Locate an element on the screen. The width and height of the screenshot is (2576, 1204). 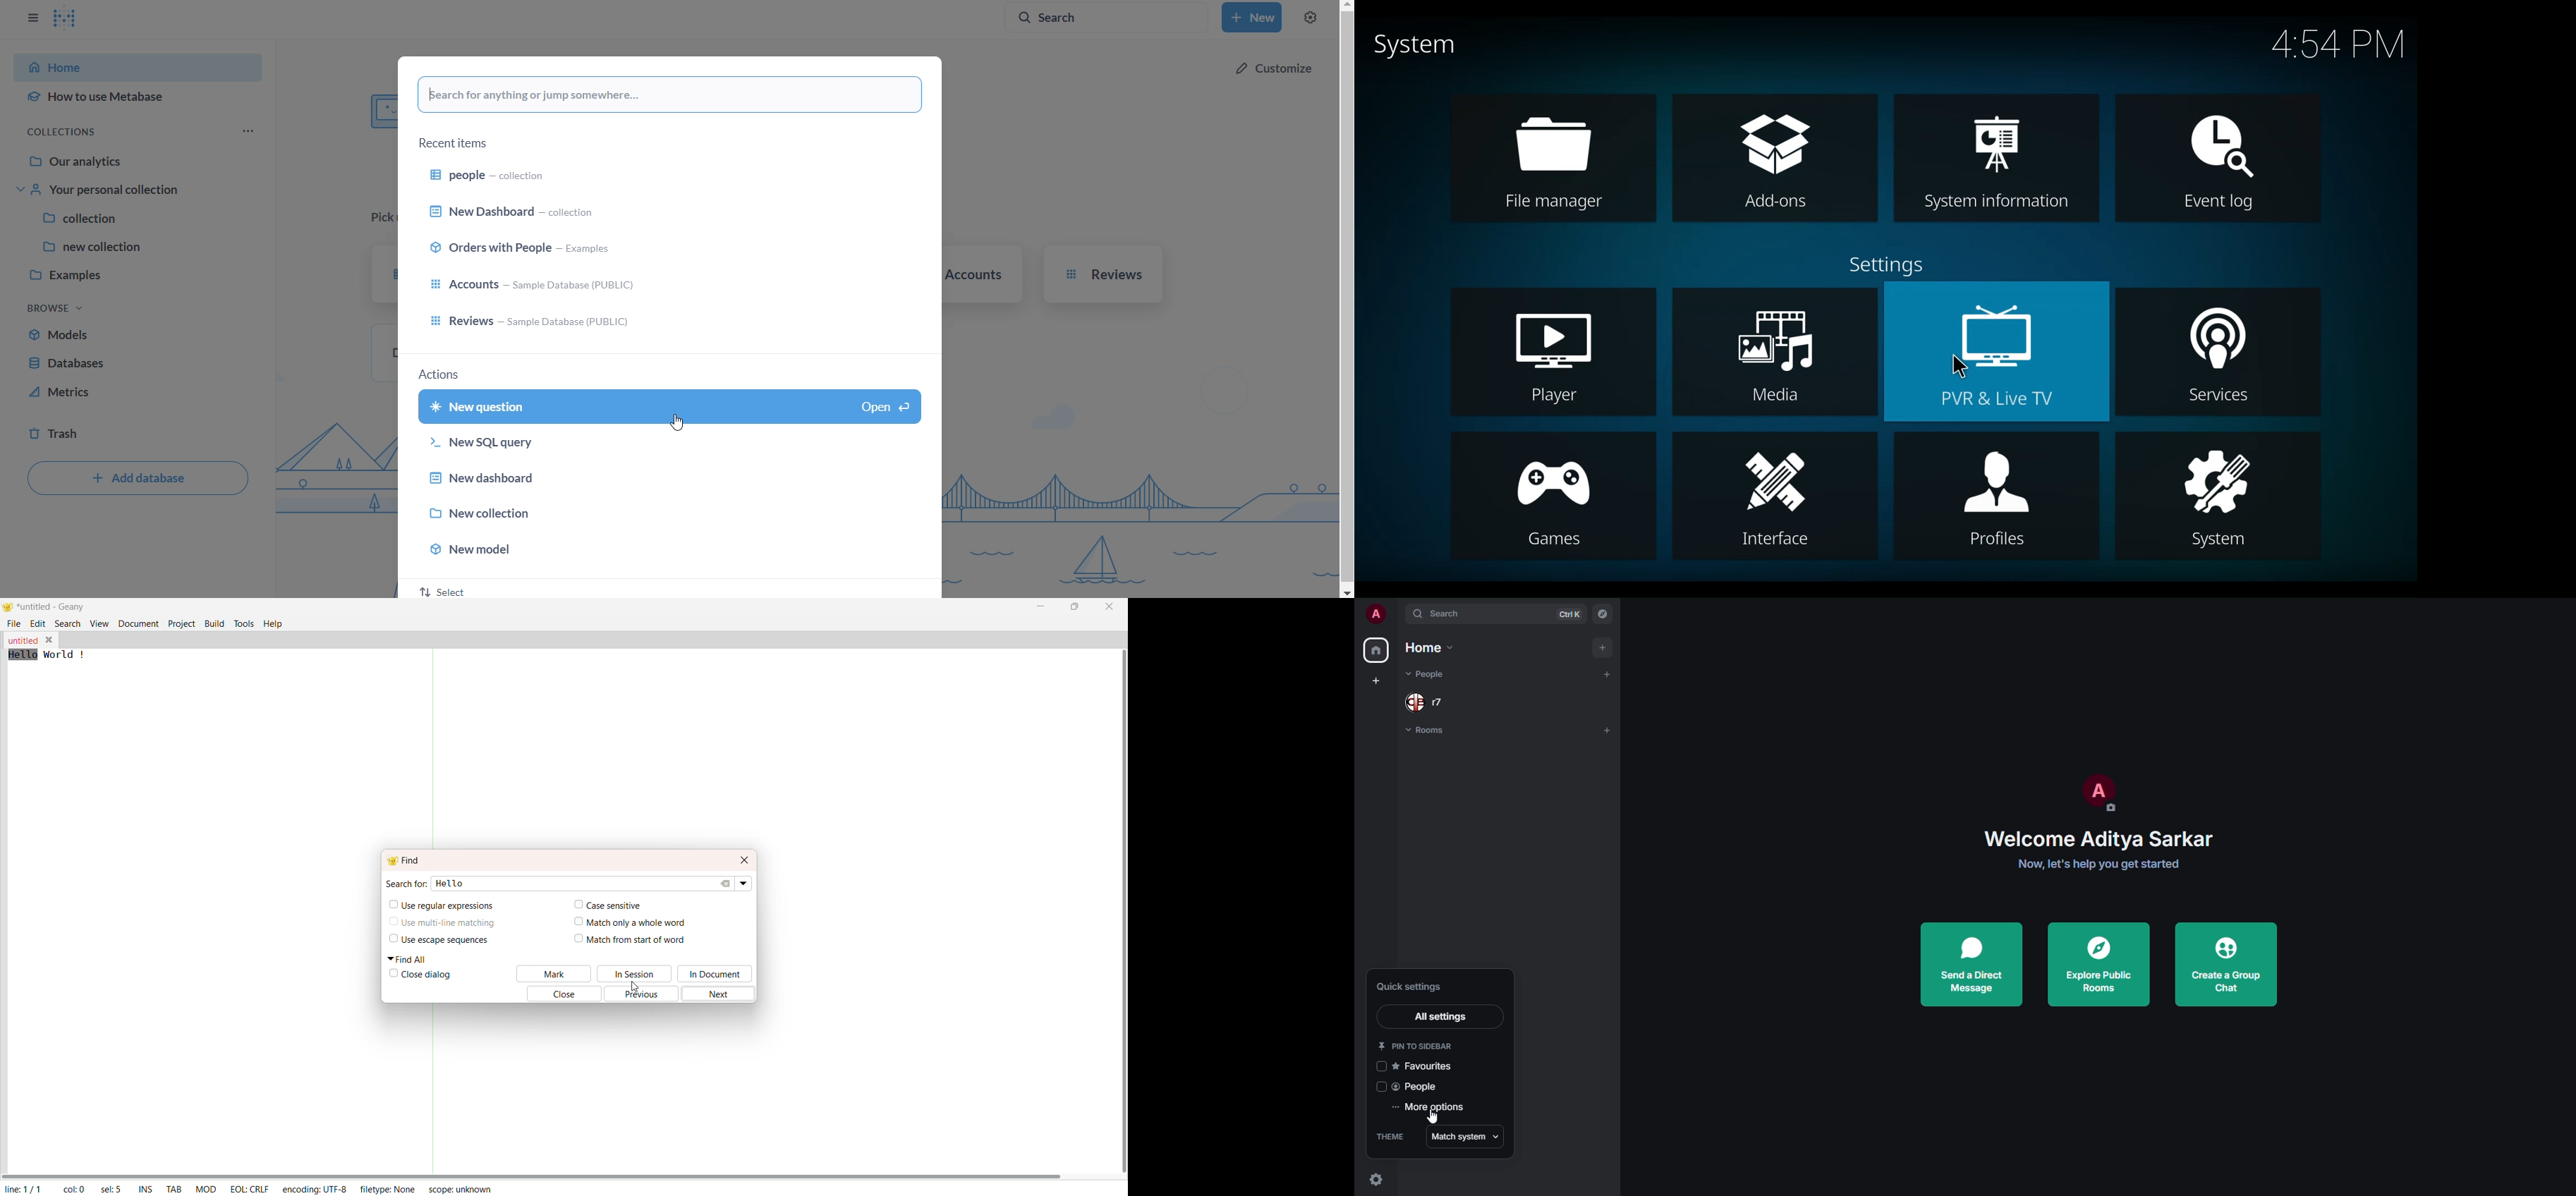
Cursor is located at coordinates (676, 425).